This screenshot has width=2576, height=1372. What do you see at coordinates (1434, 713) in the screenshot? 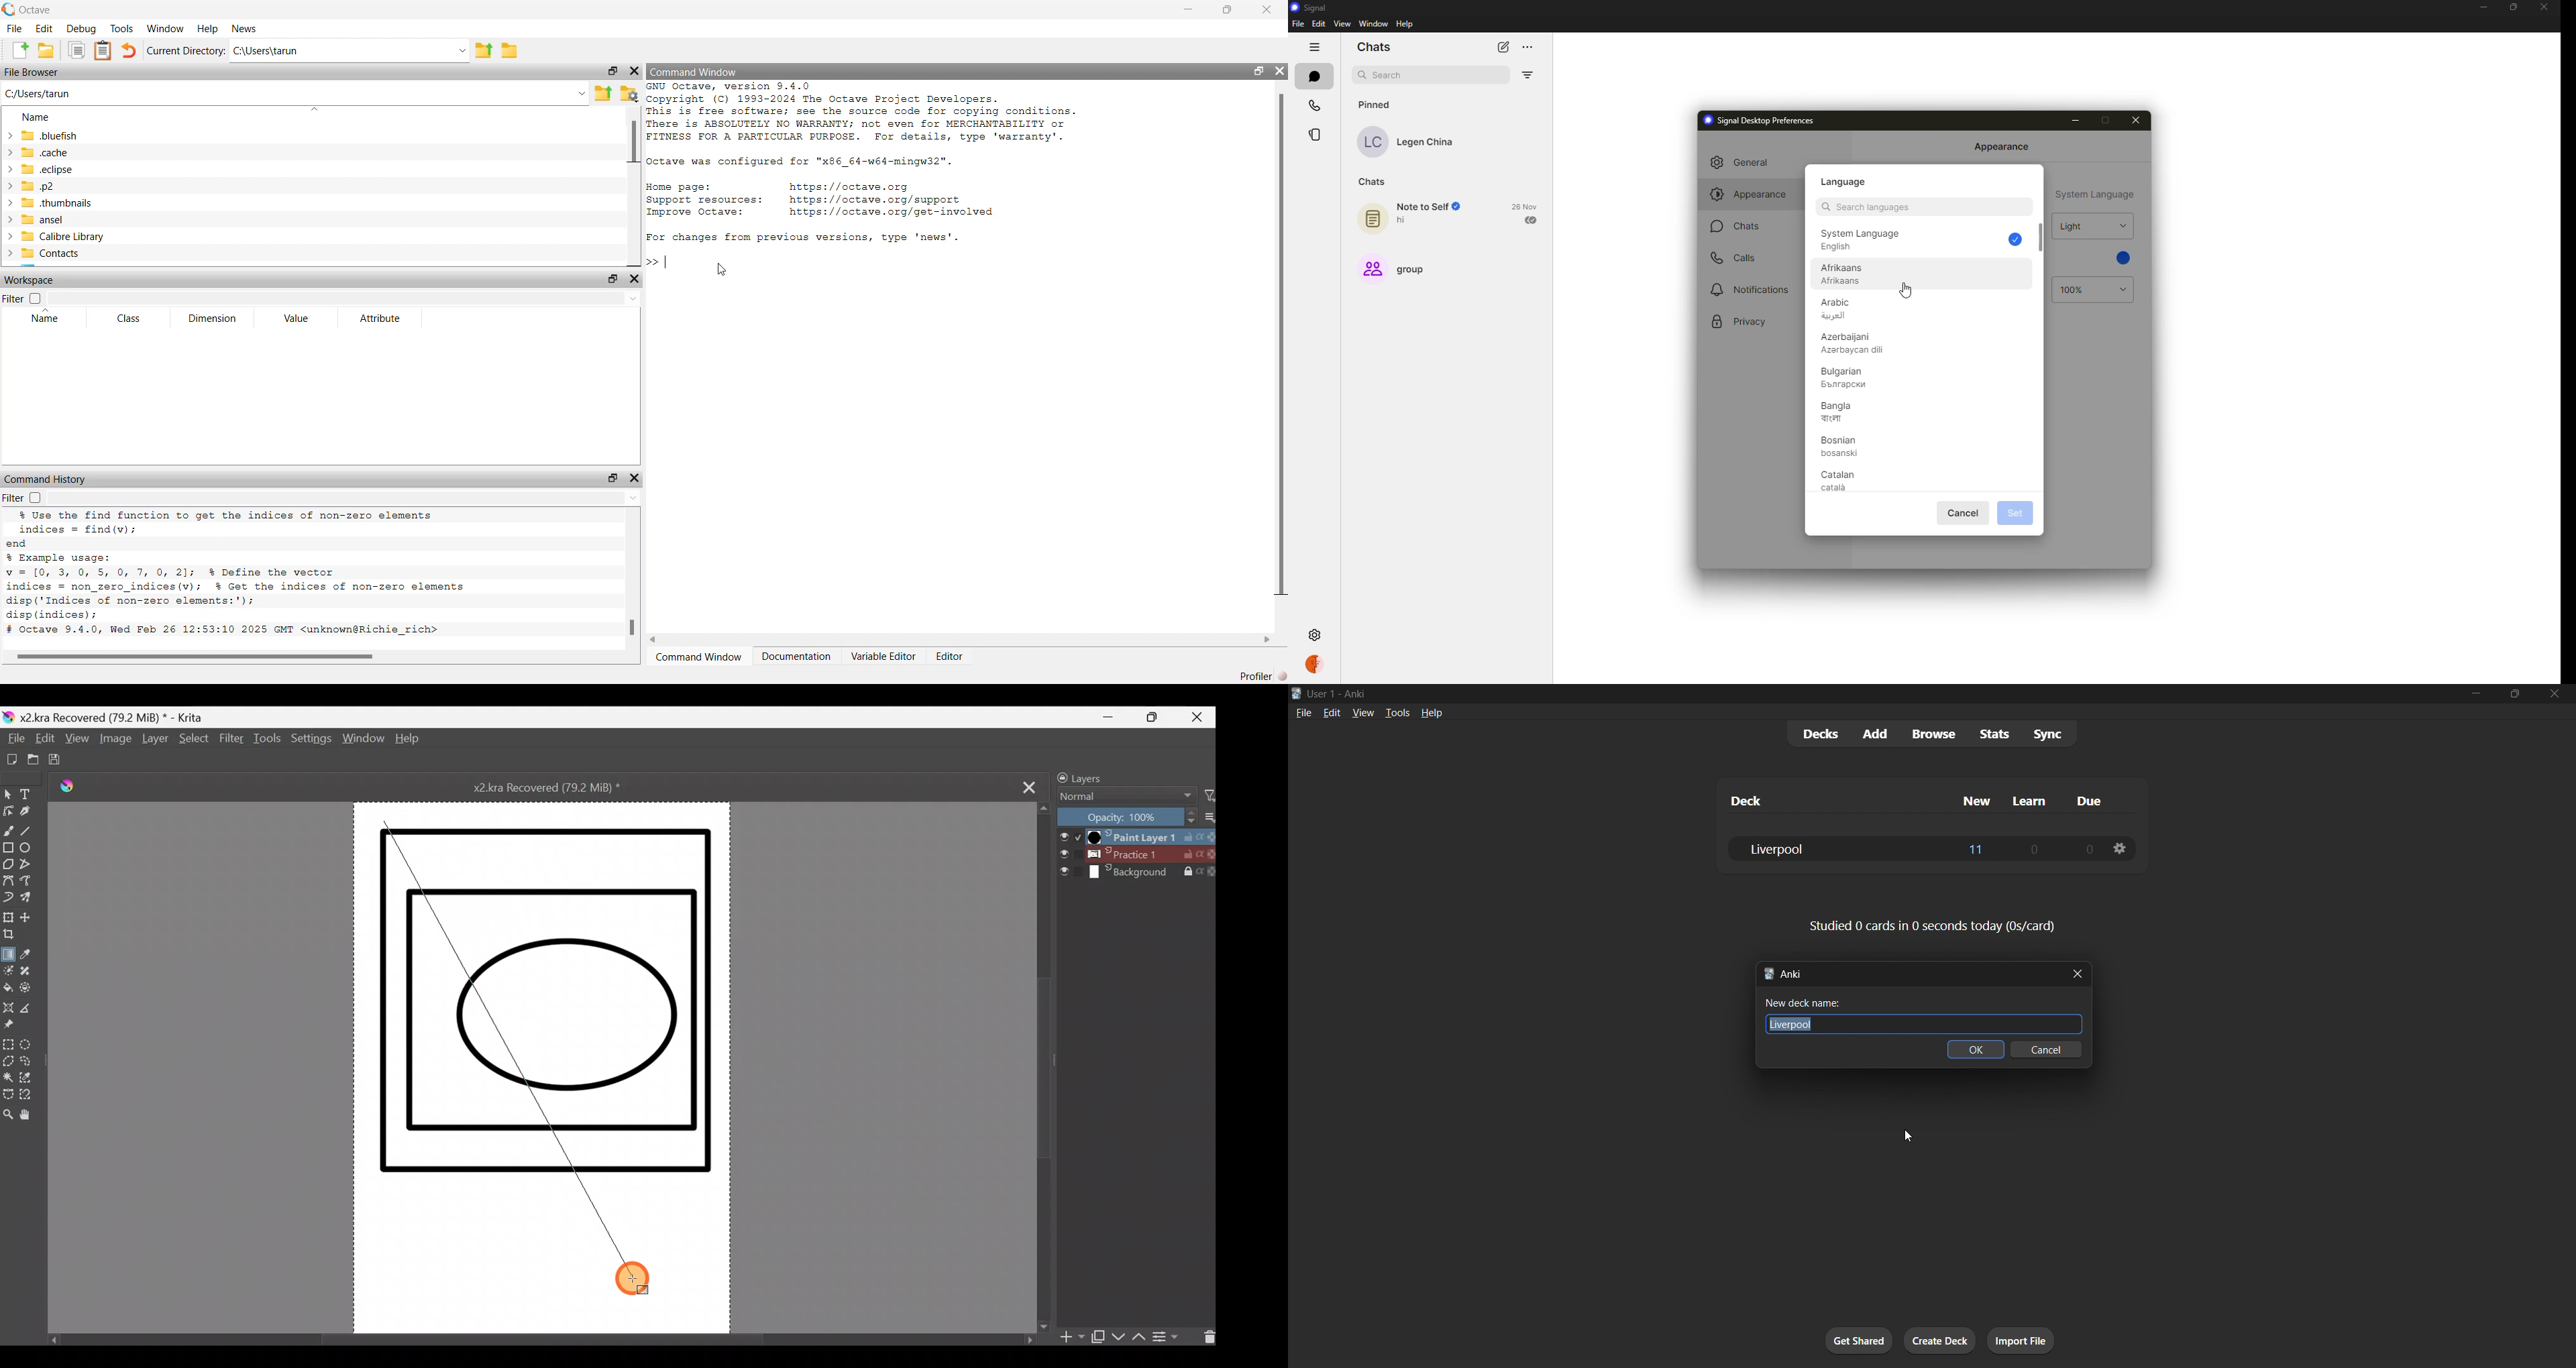
I see `help` at bounding box center [1434, 713].